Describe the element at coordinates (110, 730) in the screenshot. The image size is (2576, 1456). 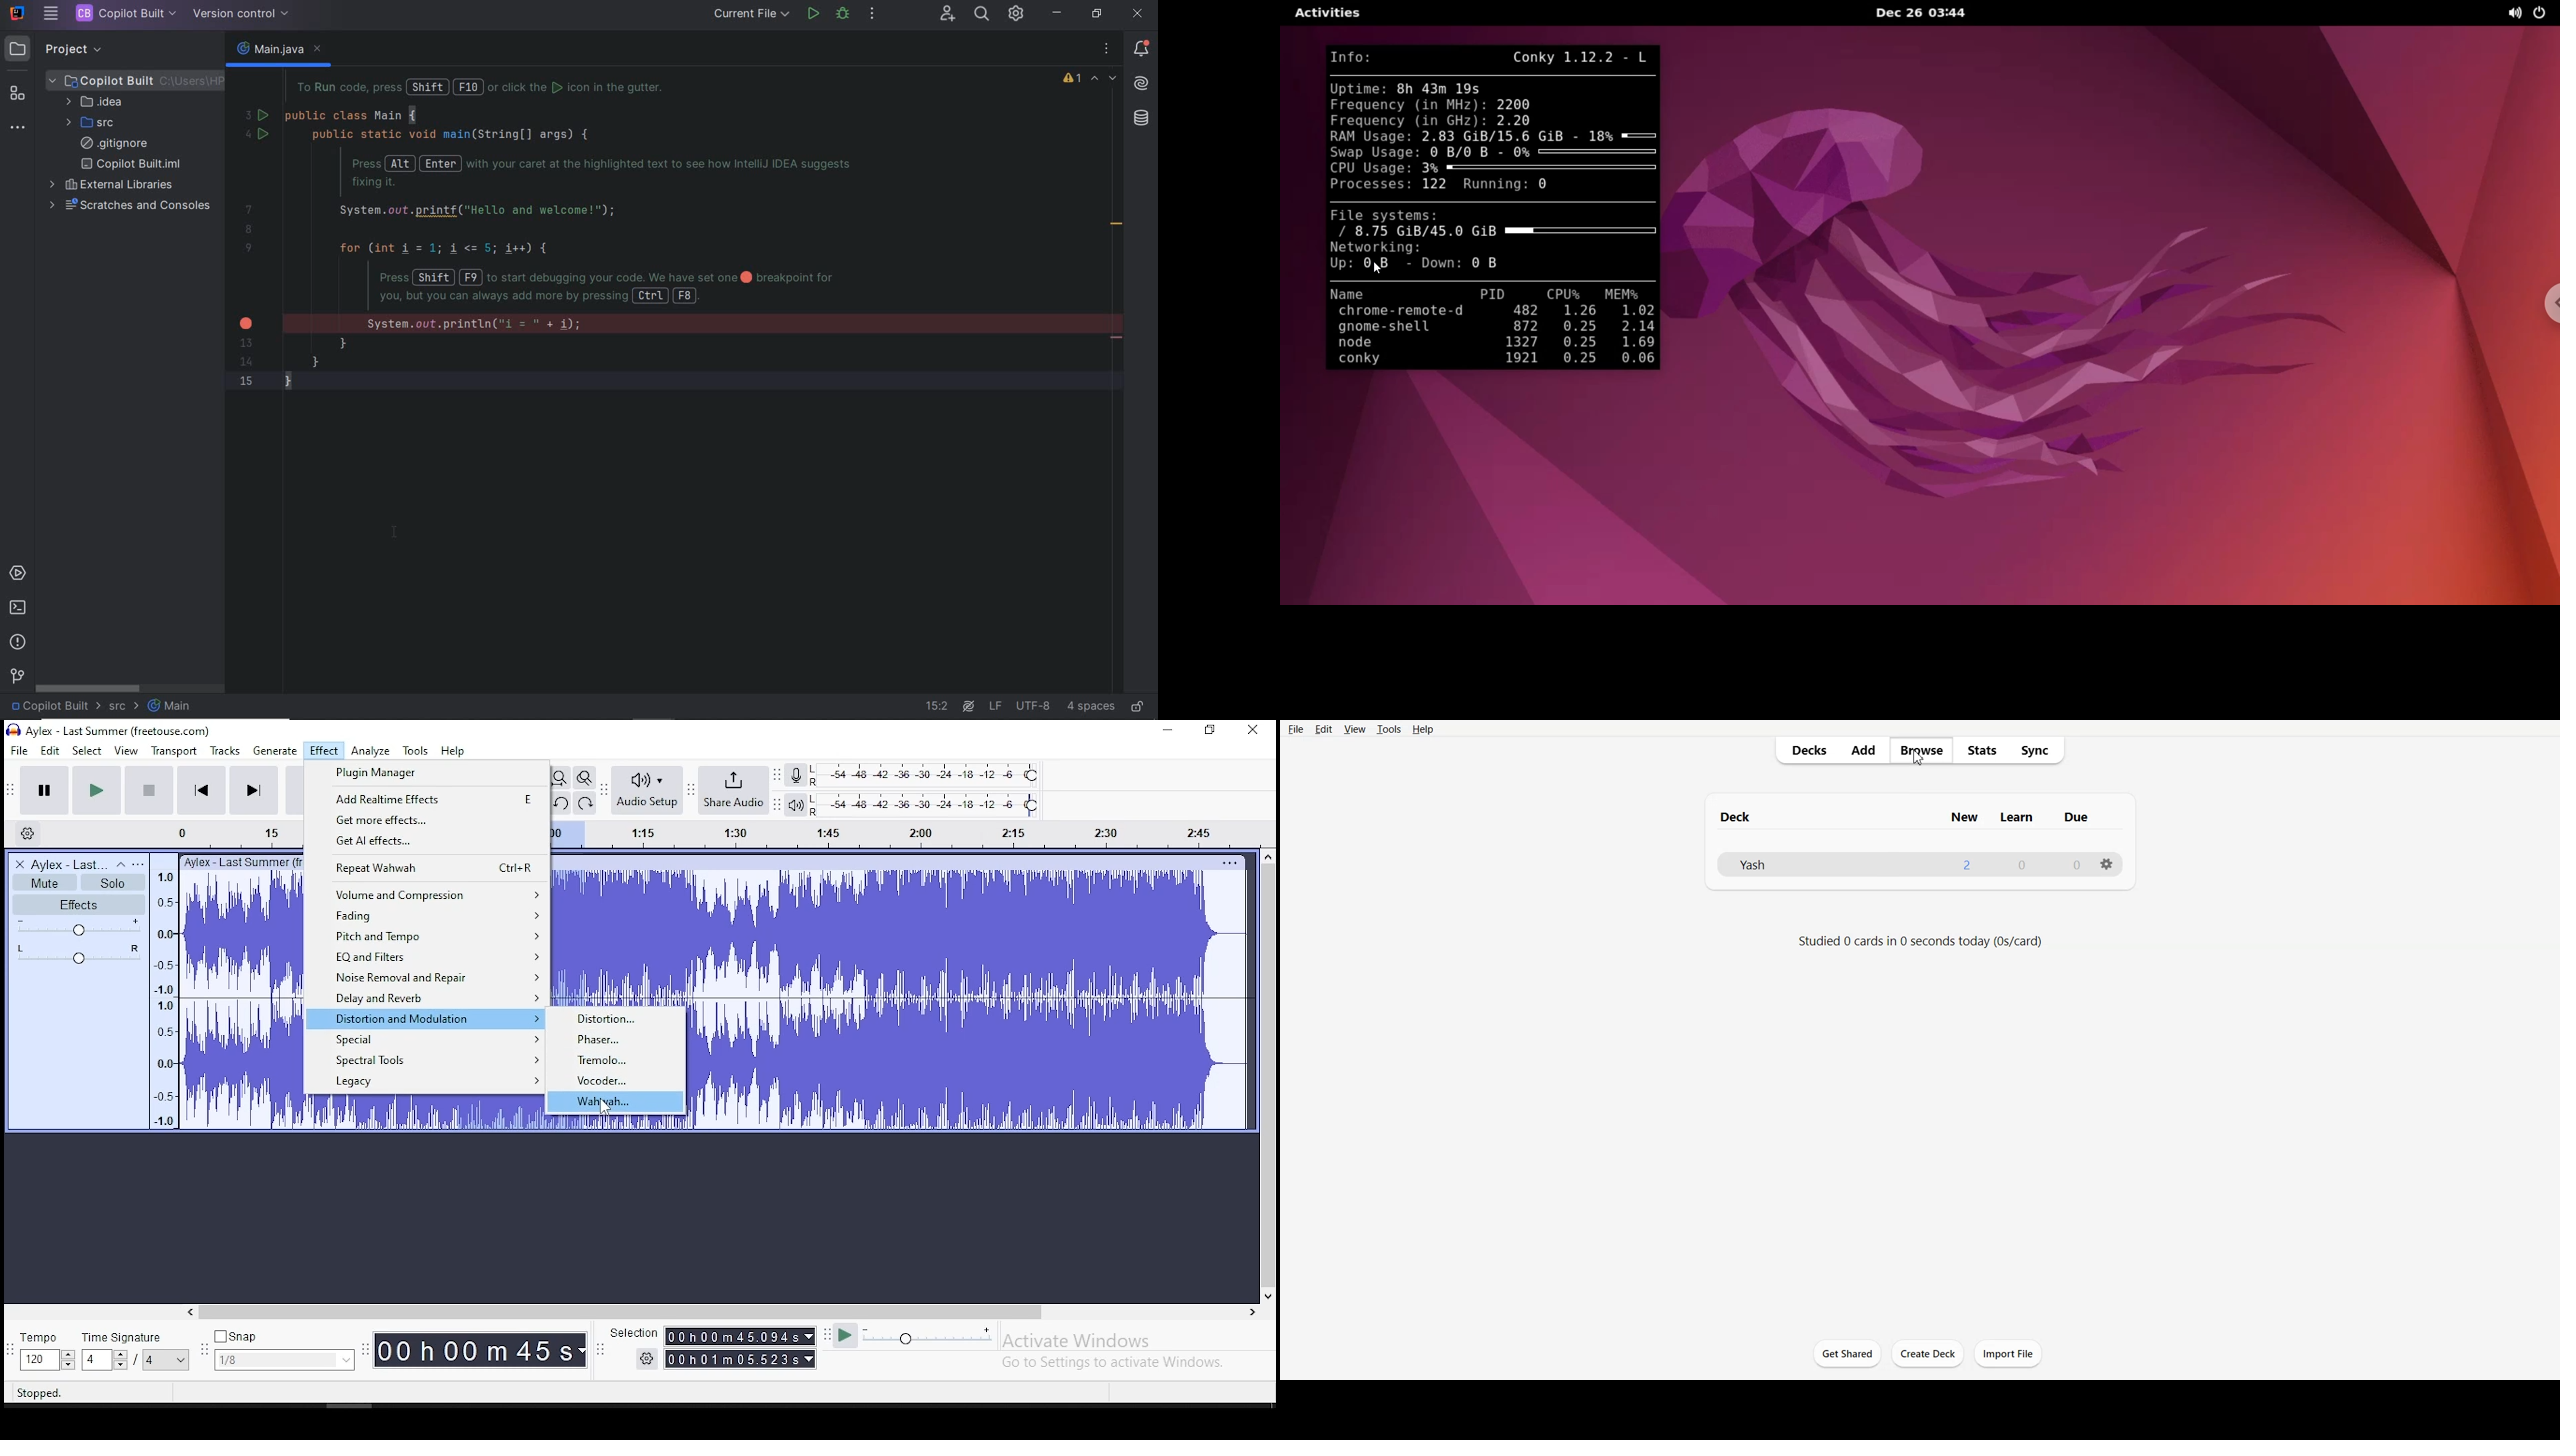
I see `icon and file name` at that location.